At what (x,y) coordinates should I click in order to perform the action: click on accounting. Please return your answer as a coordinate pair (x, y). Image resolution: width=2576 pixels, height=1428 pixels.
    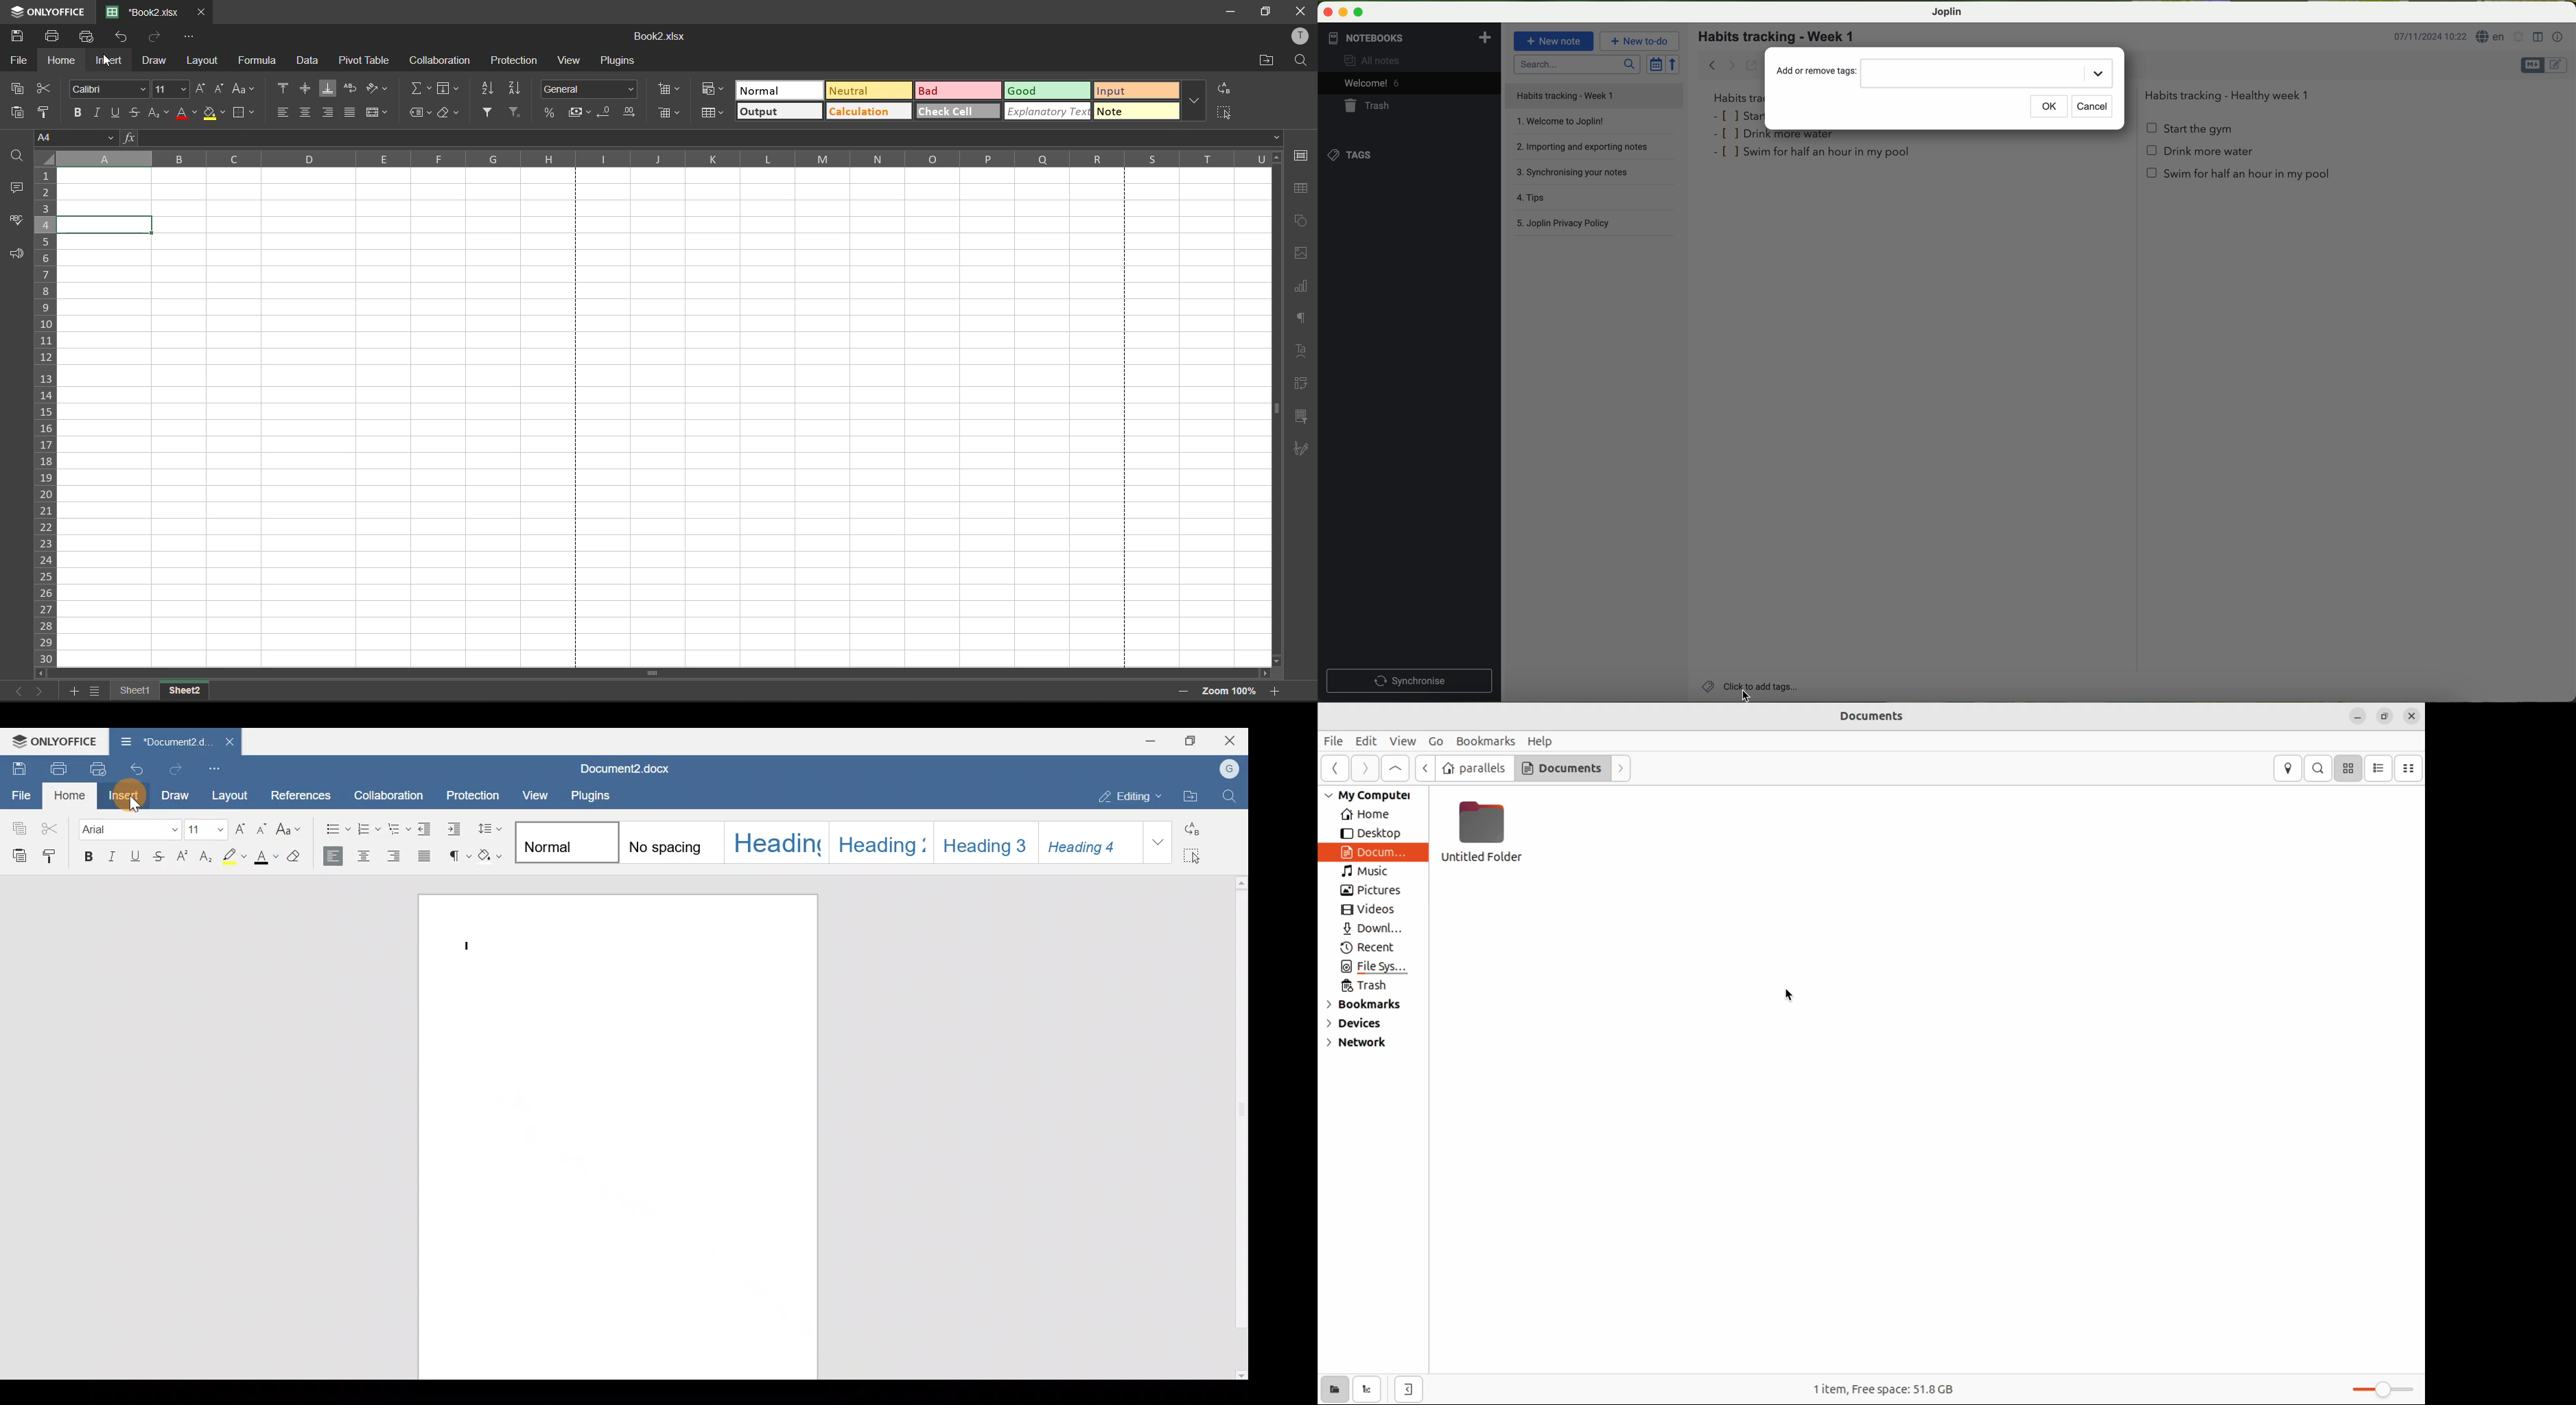
    Looking at the image, I should click on (579, 113).